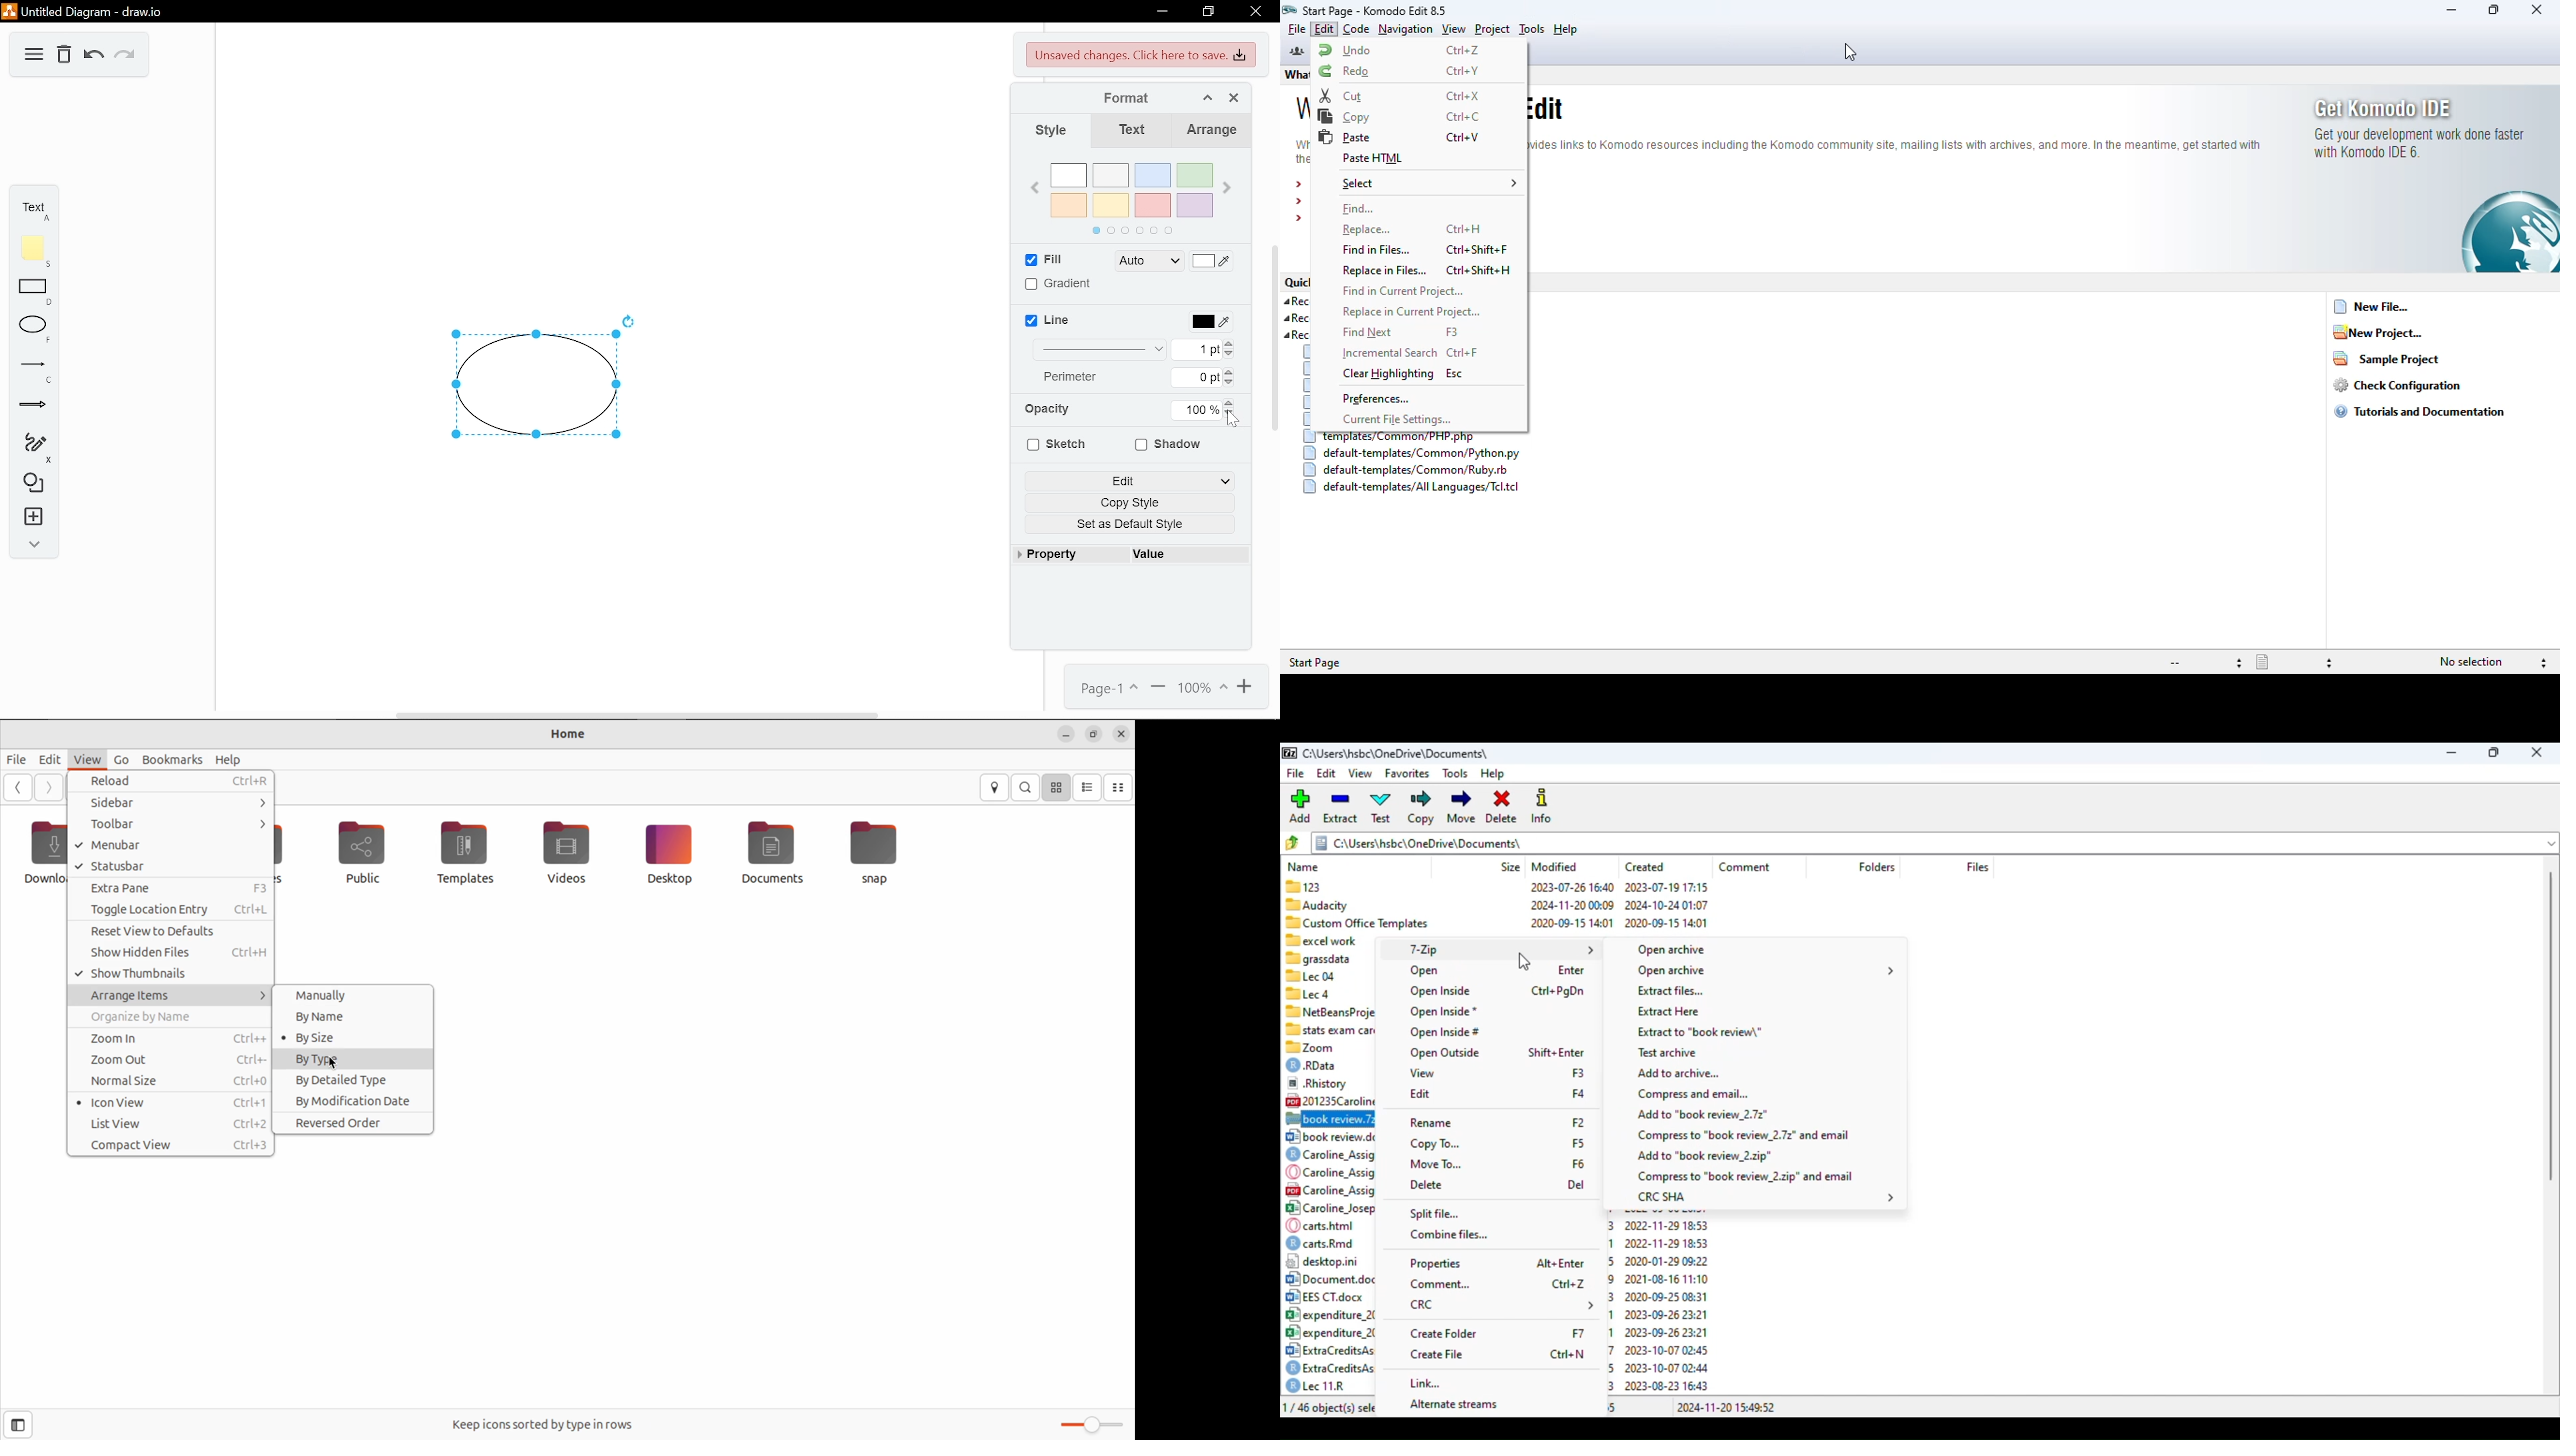 This screenshot has height=1456, width=2576. I want to click on komodo community, so click(1296, 52).